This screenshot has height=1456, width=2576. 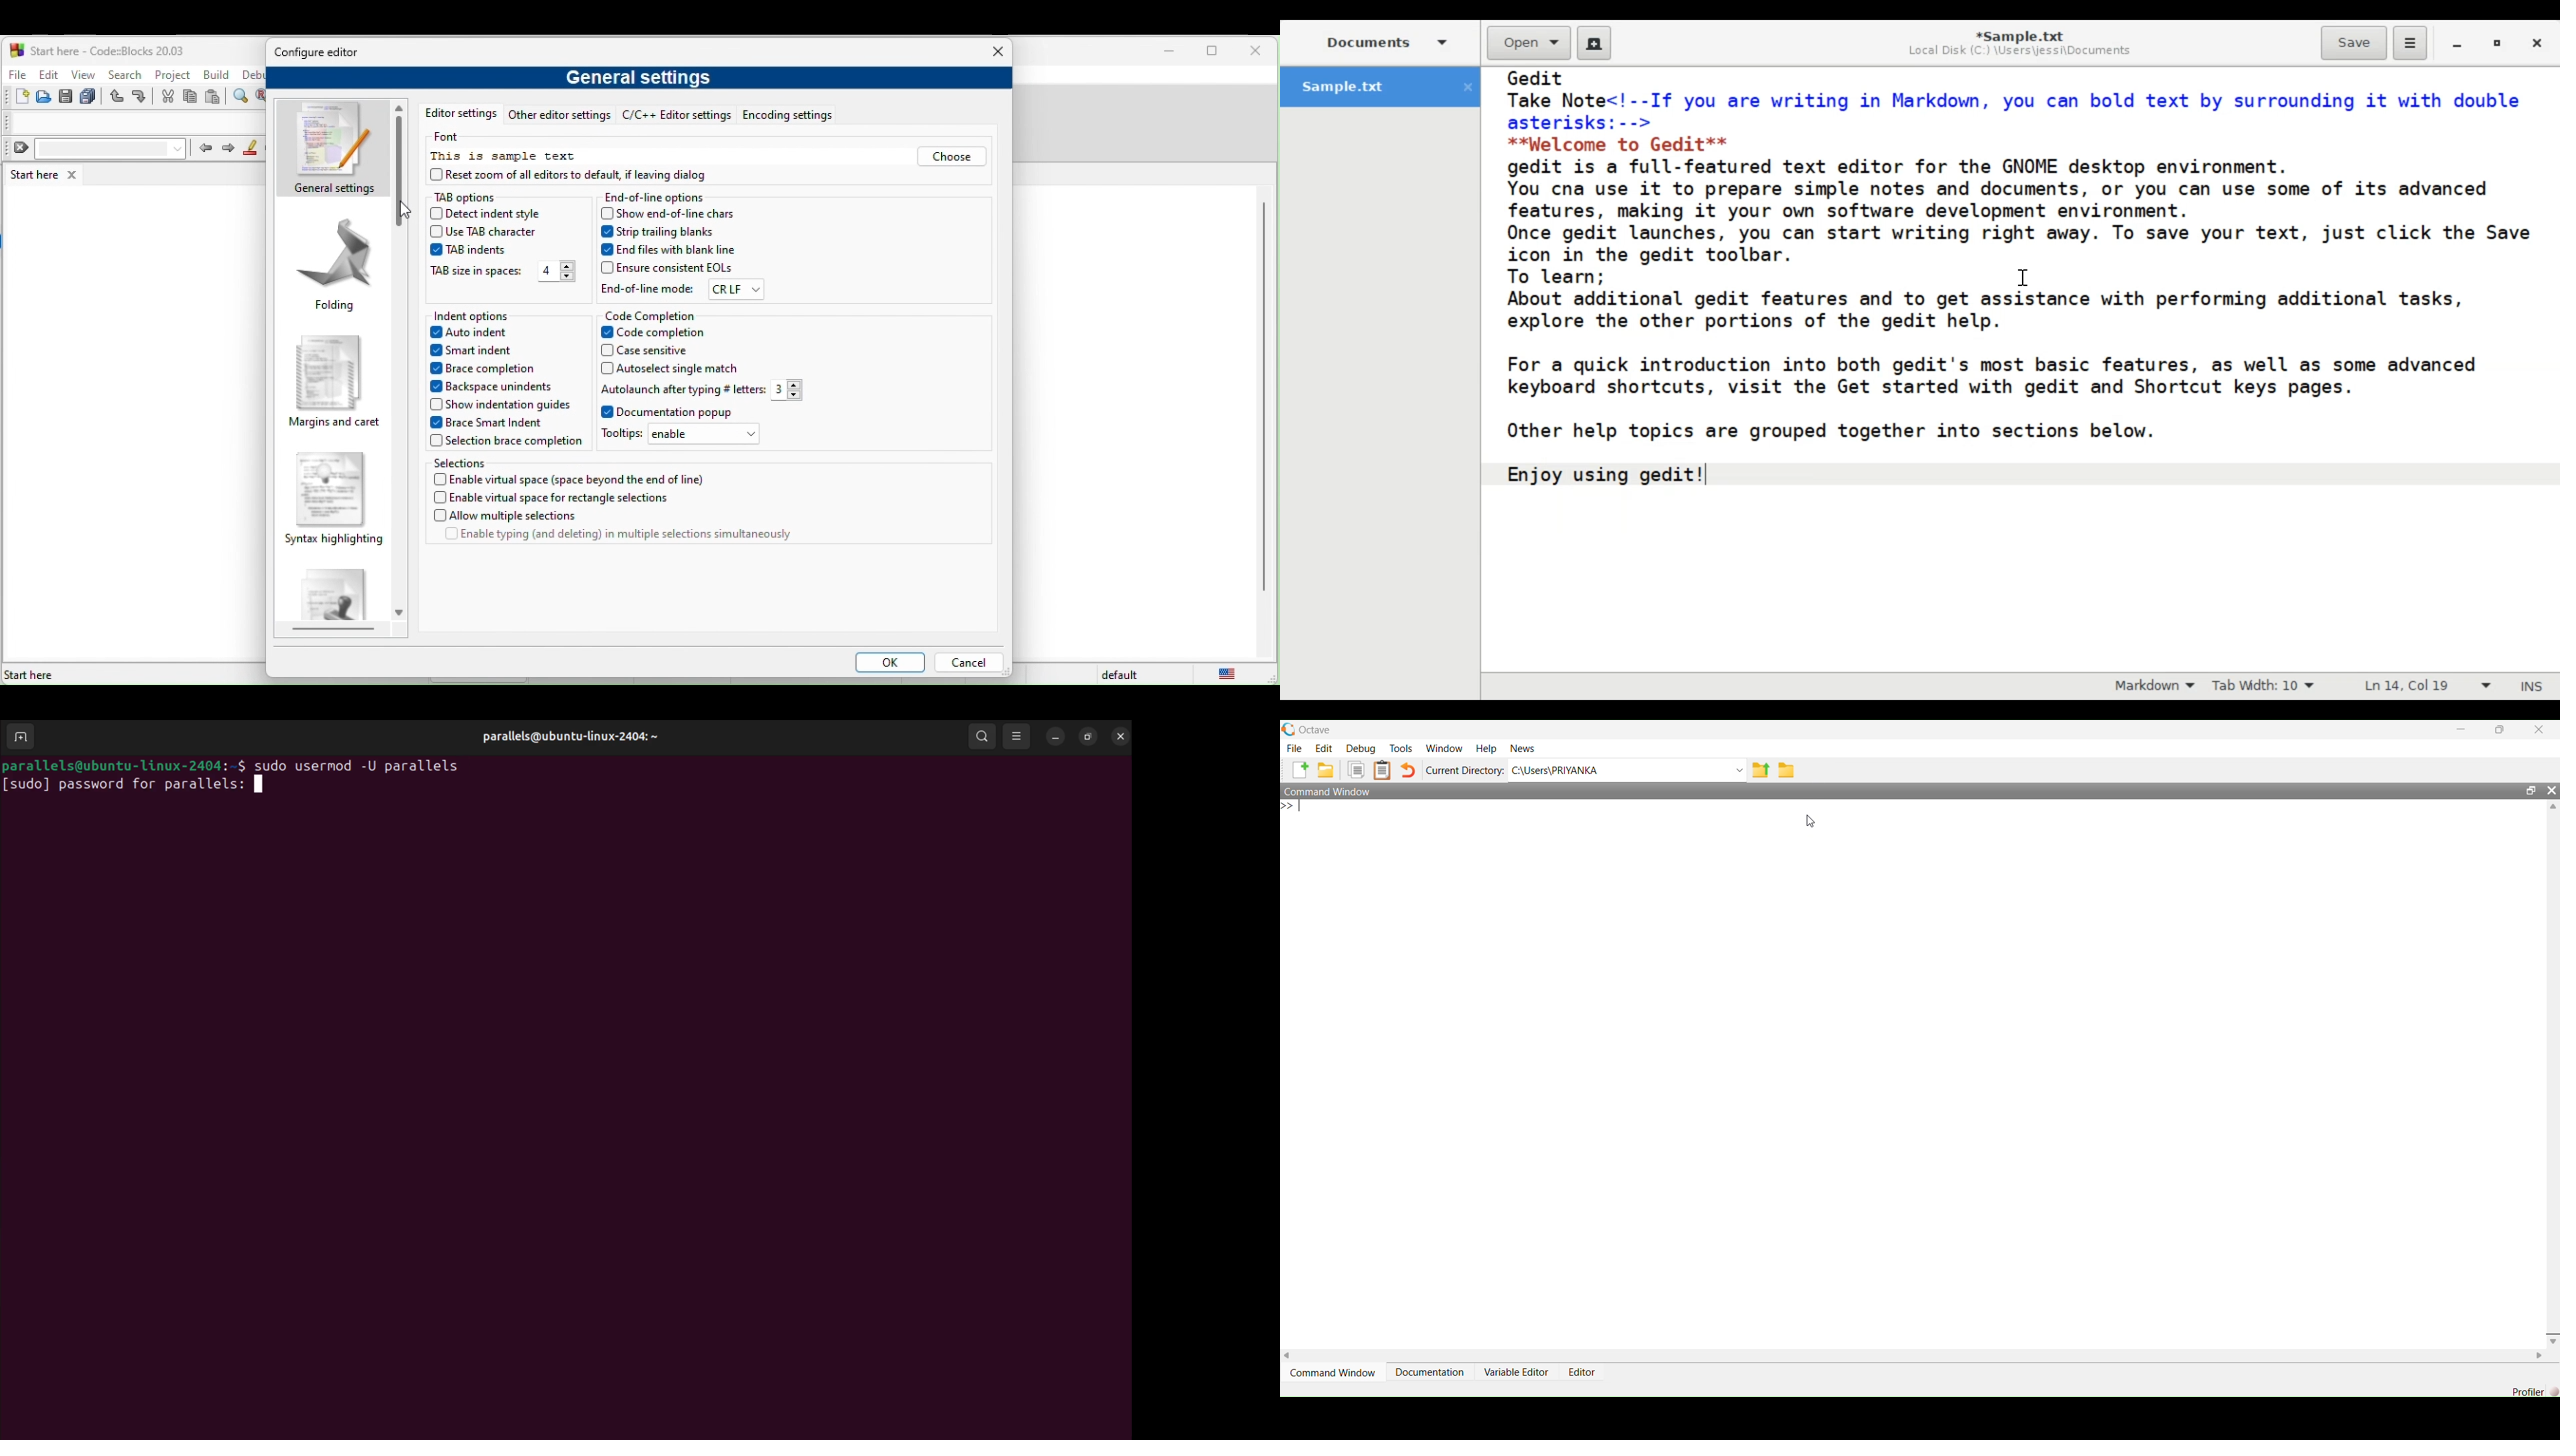 I want to click on Left, so click(x=1292, y=1355).